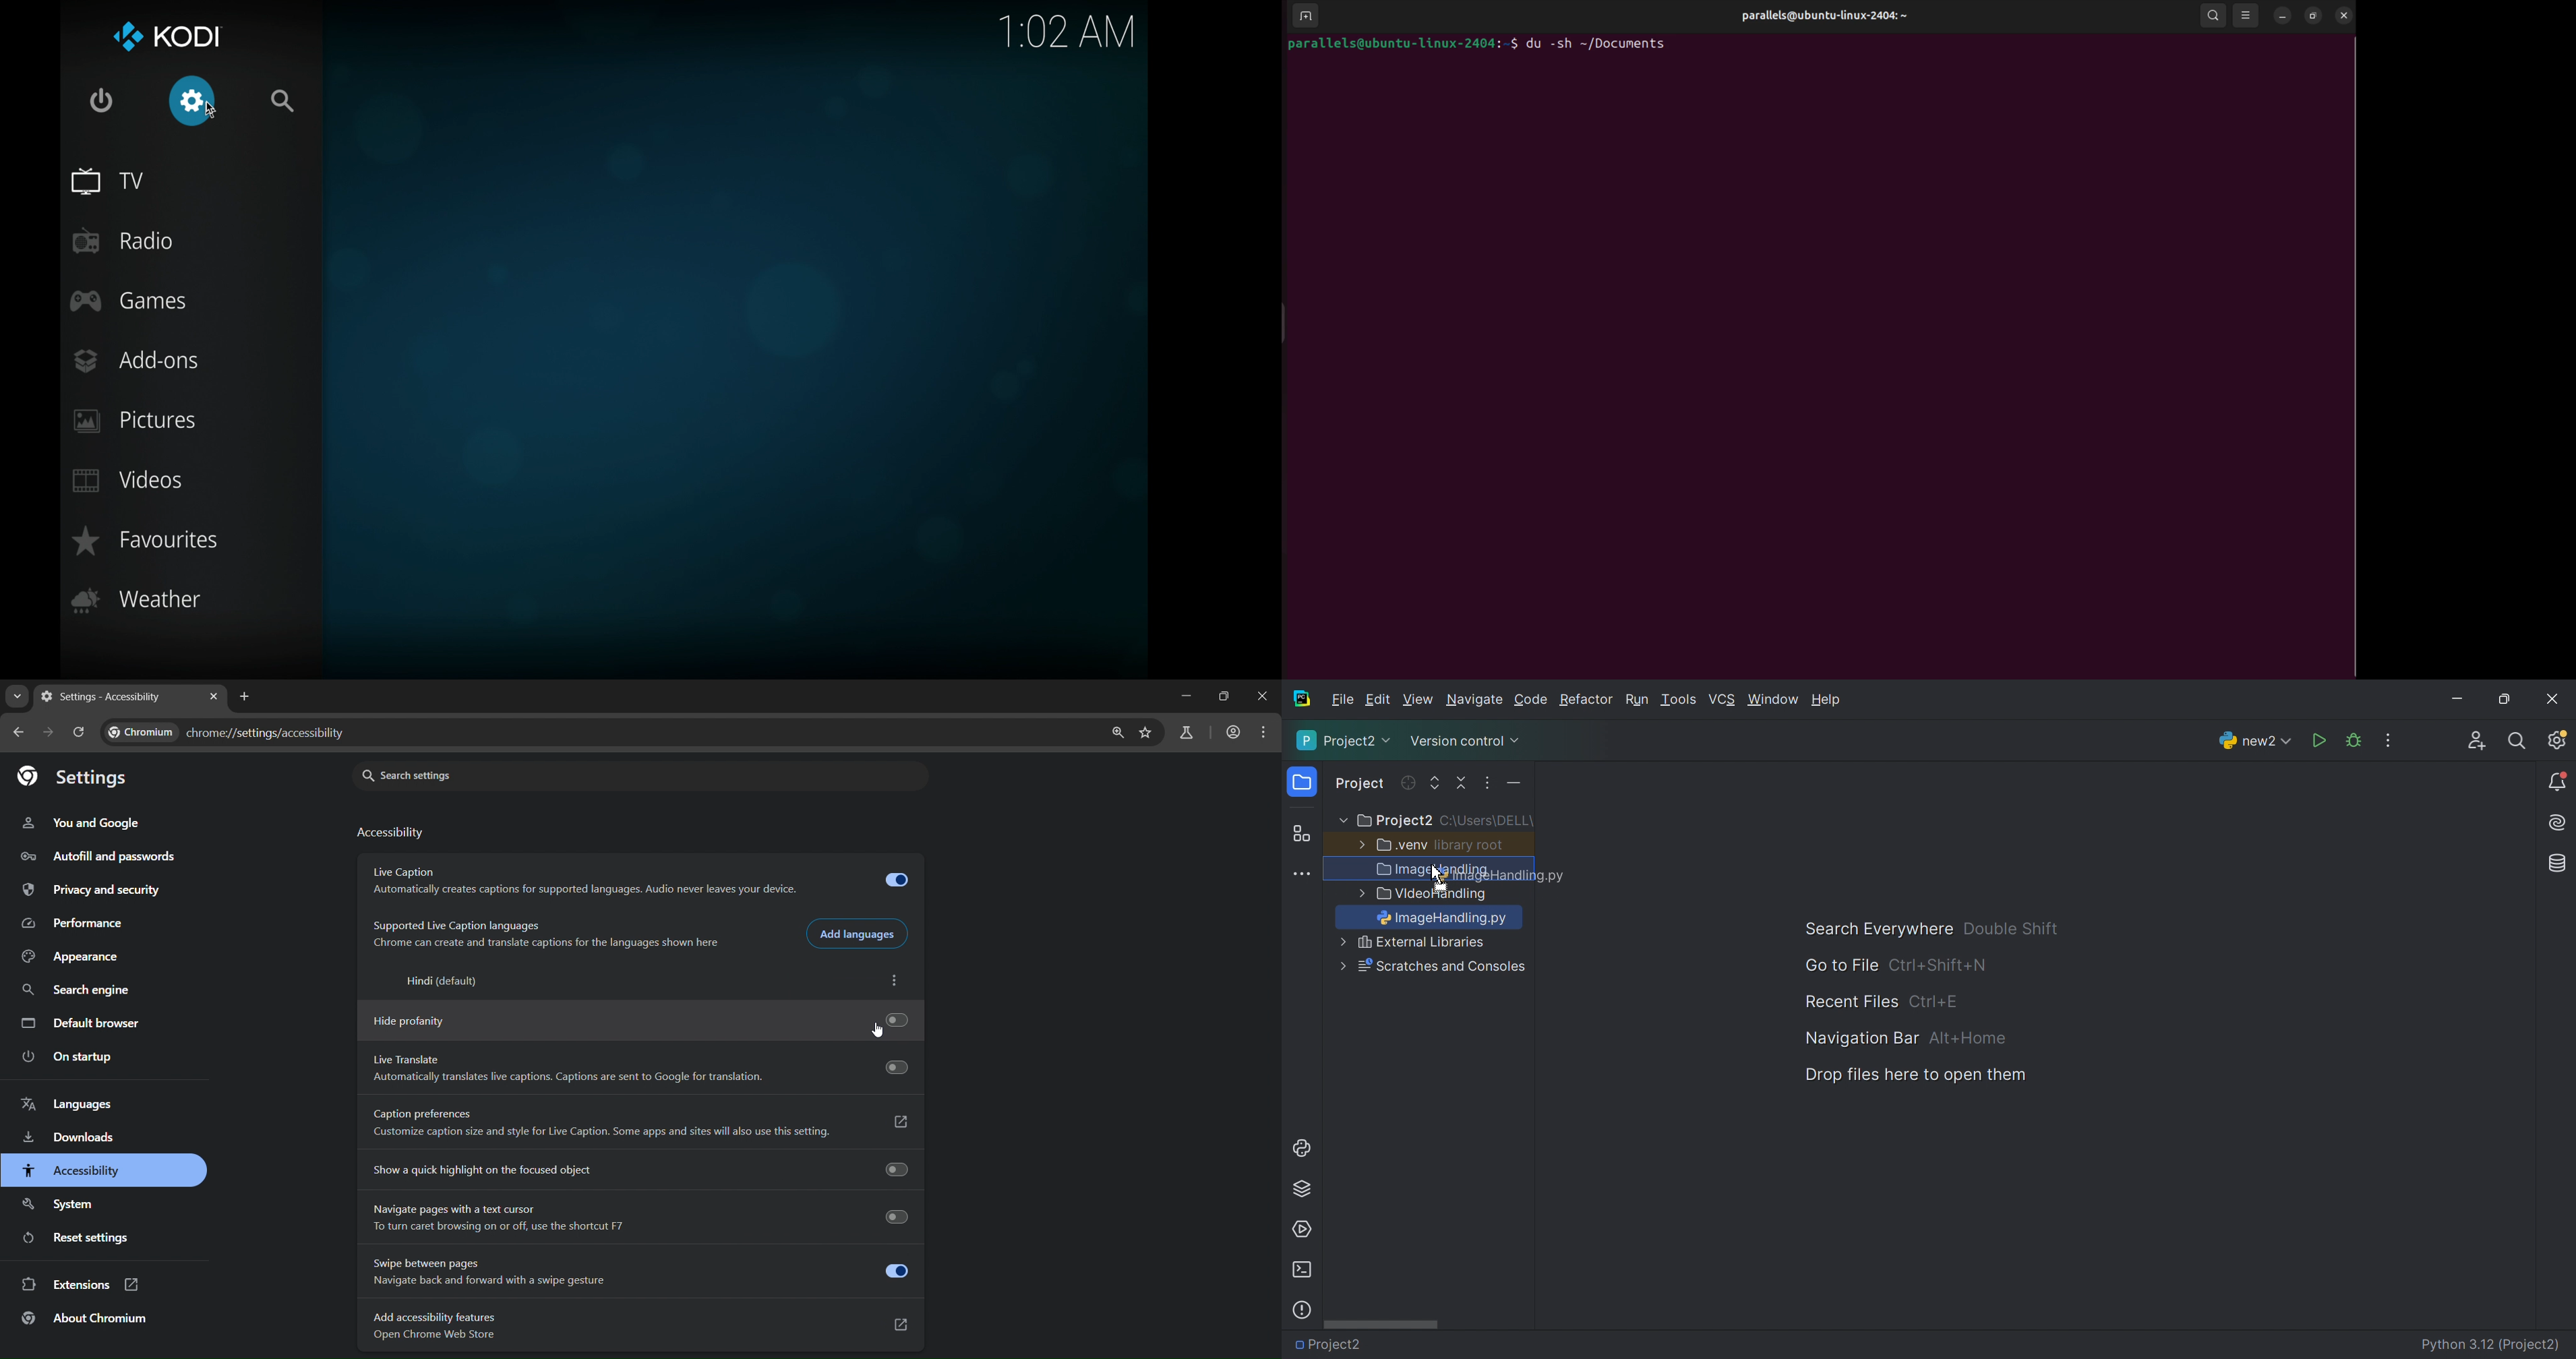 This screenshot has height=1372, width=2576. I want to click on minimize, so click(1186, 694).